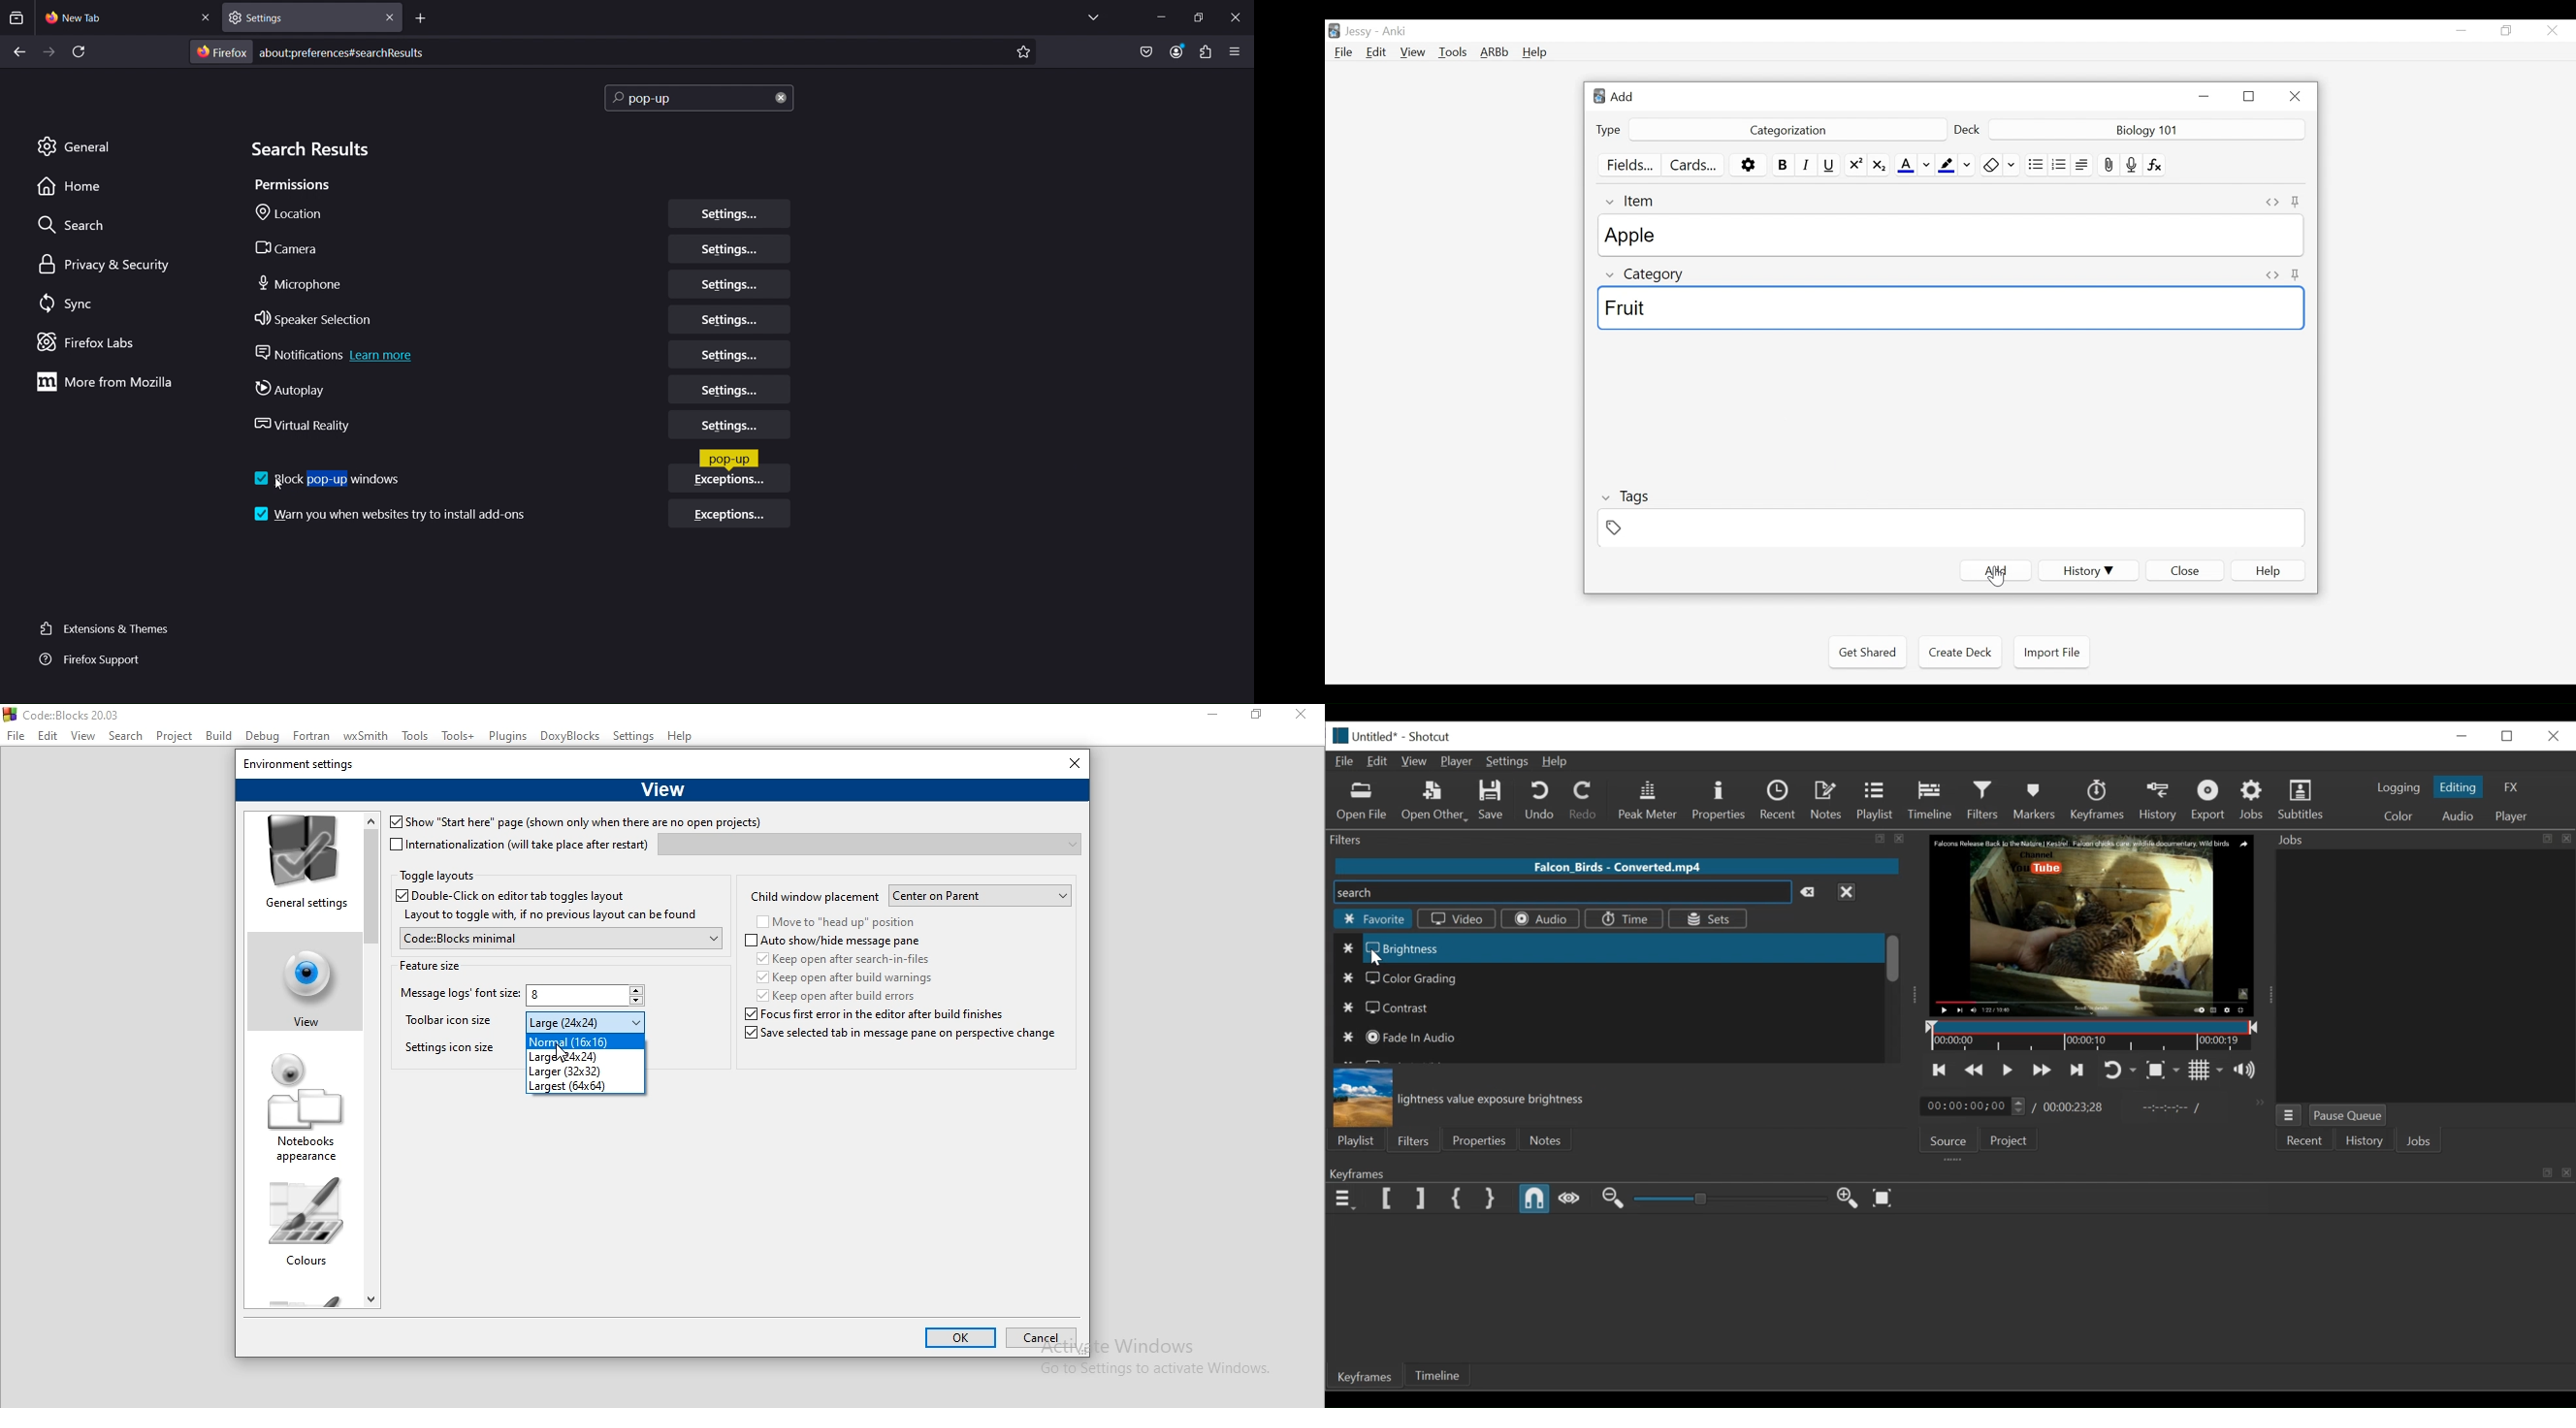  What do you see at coordinates (301, 284) in the screenshot?
I see `Microphone` at bounding box center [301, 284].